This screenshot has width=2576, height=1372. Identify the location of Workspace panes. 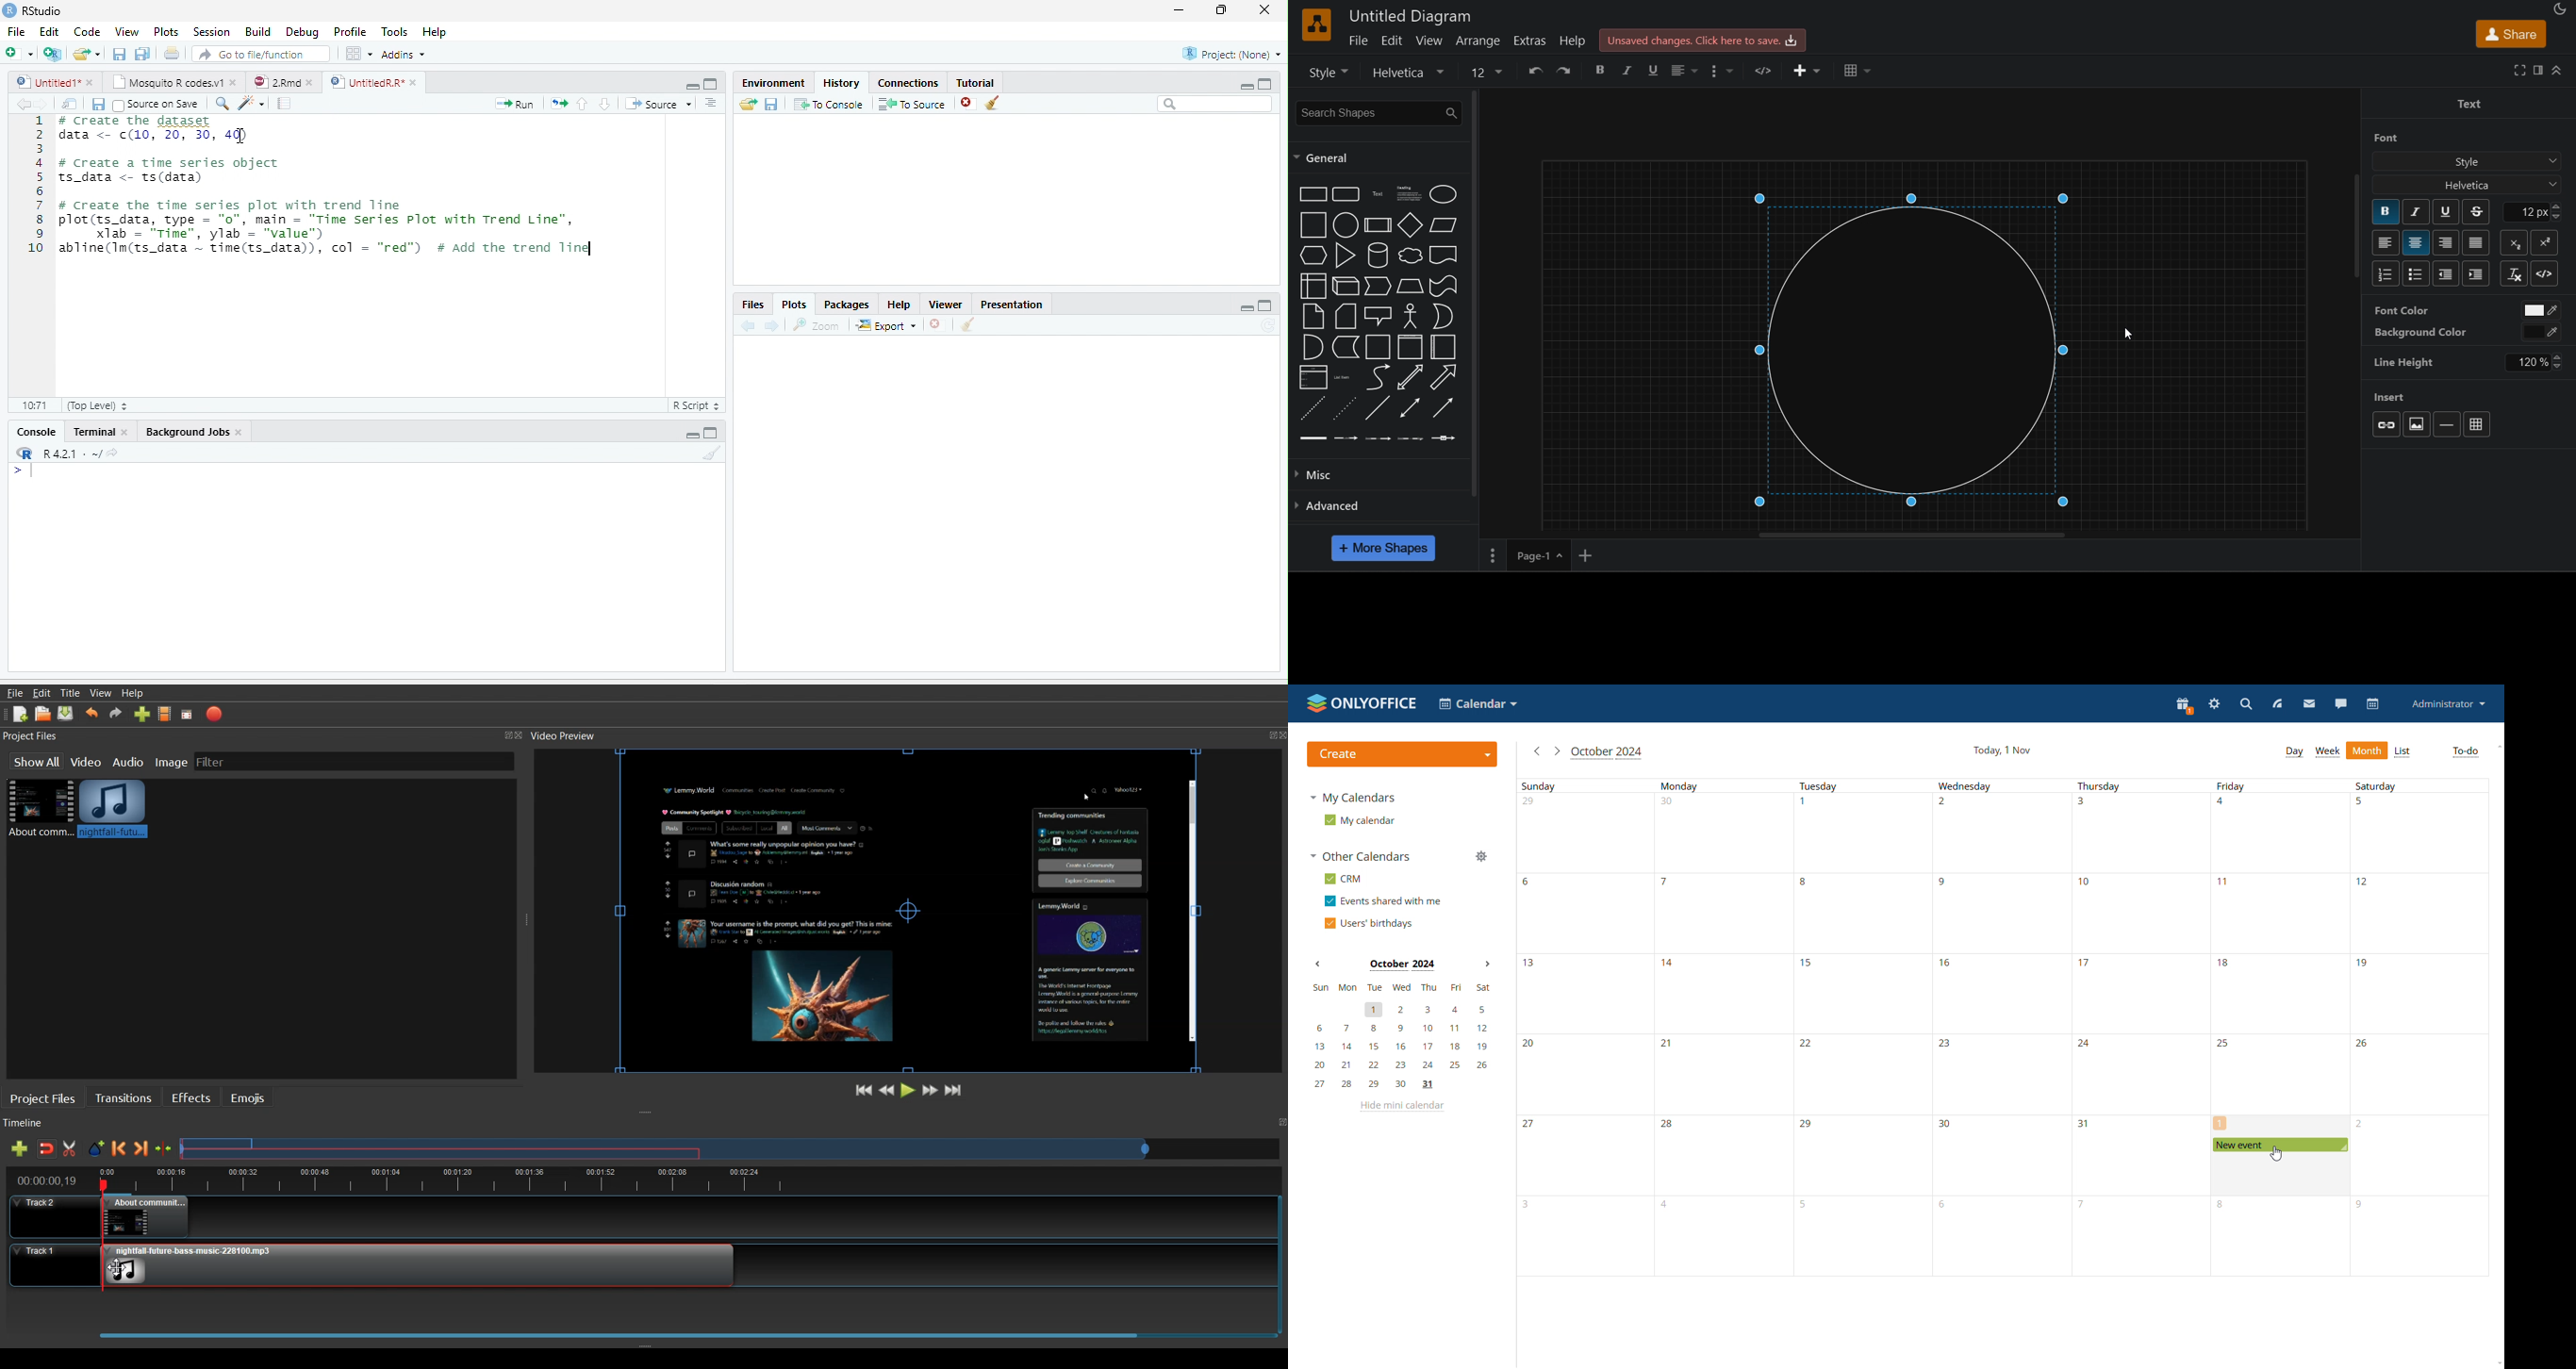
(357, 53).